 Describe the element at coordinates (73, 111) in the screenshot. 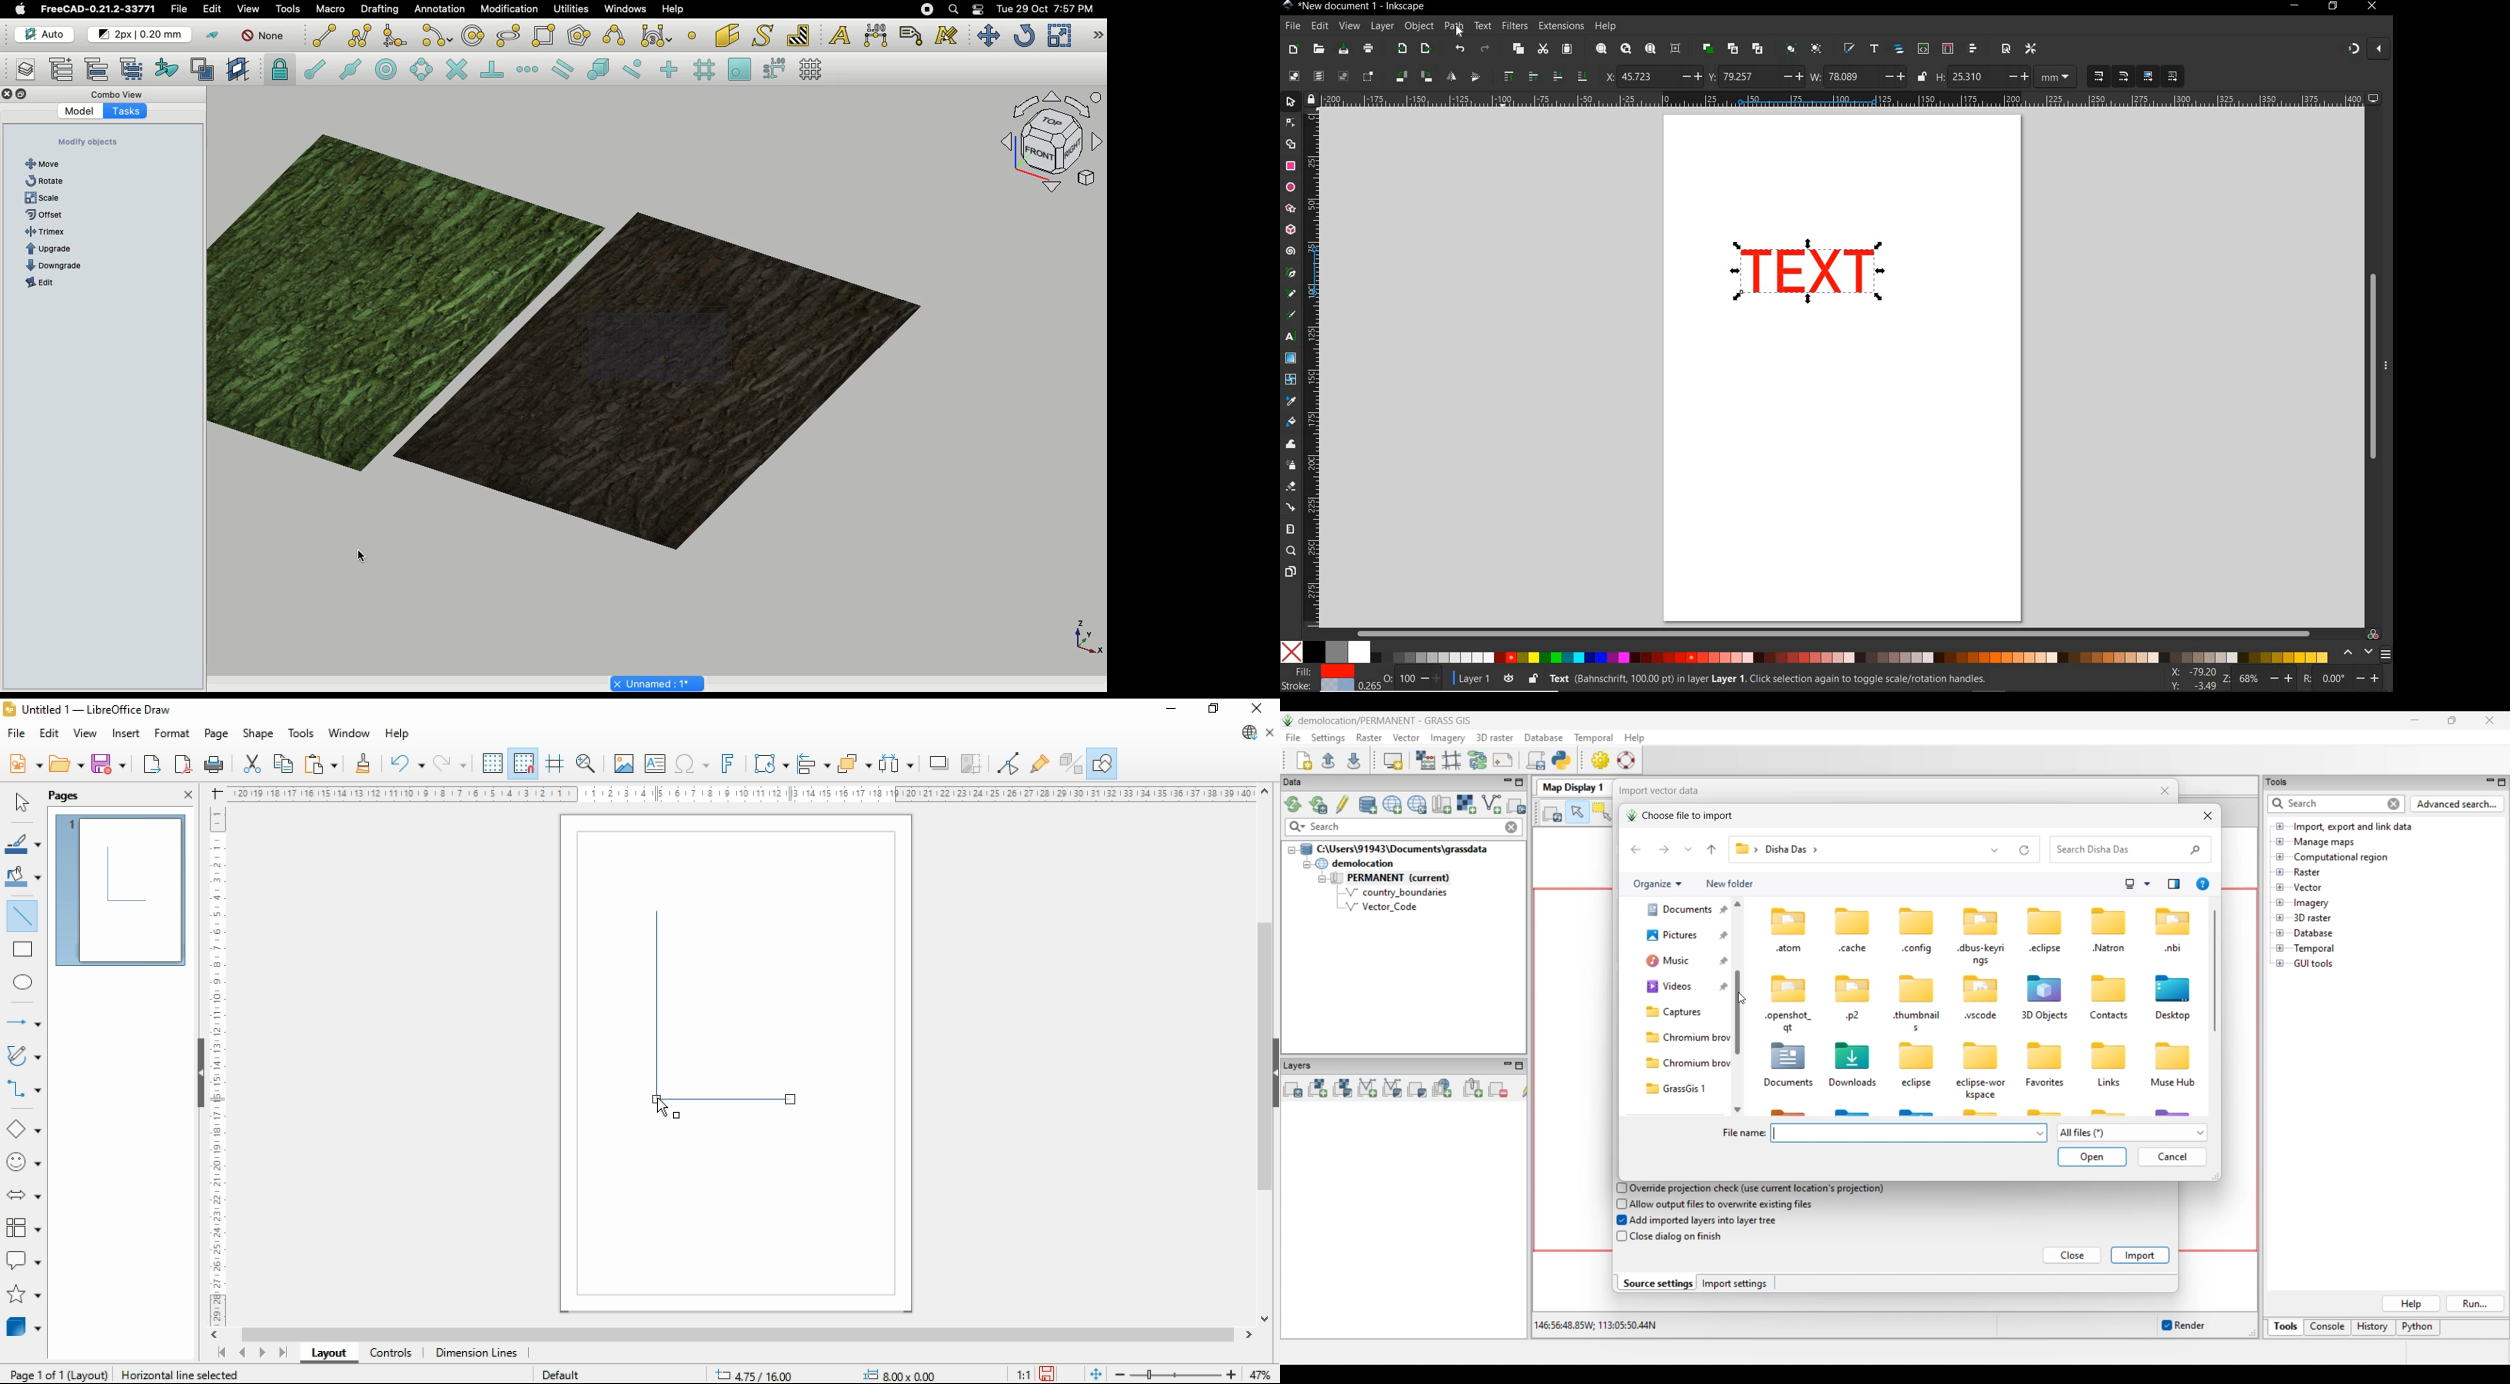

I see `Model` at that location.